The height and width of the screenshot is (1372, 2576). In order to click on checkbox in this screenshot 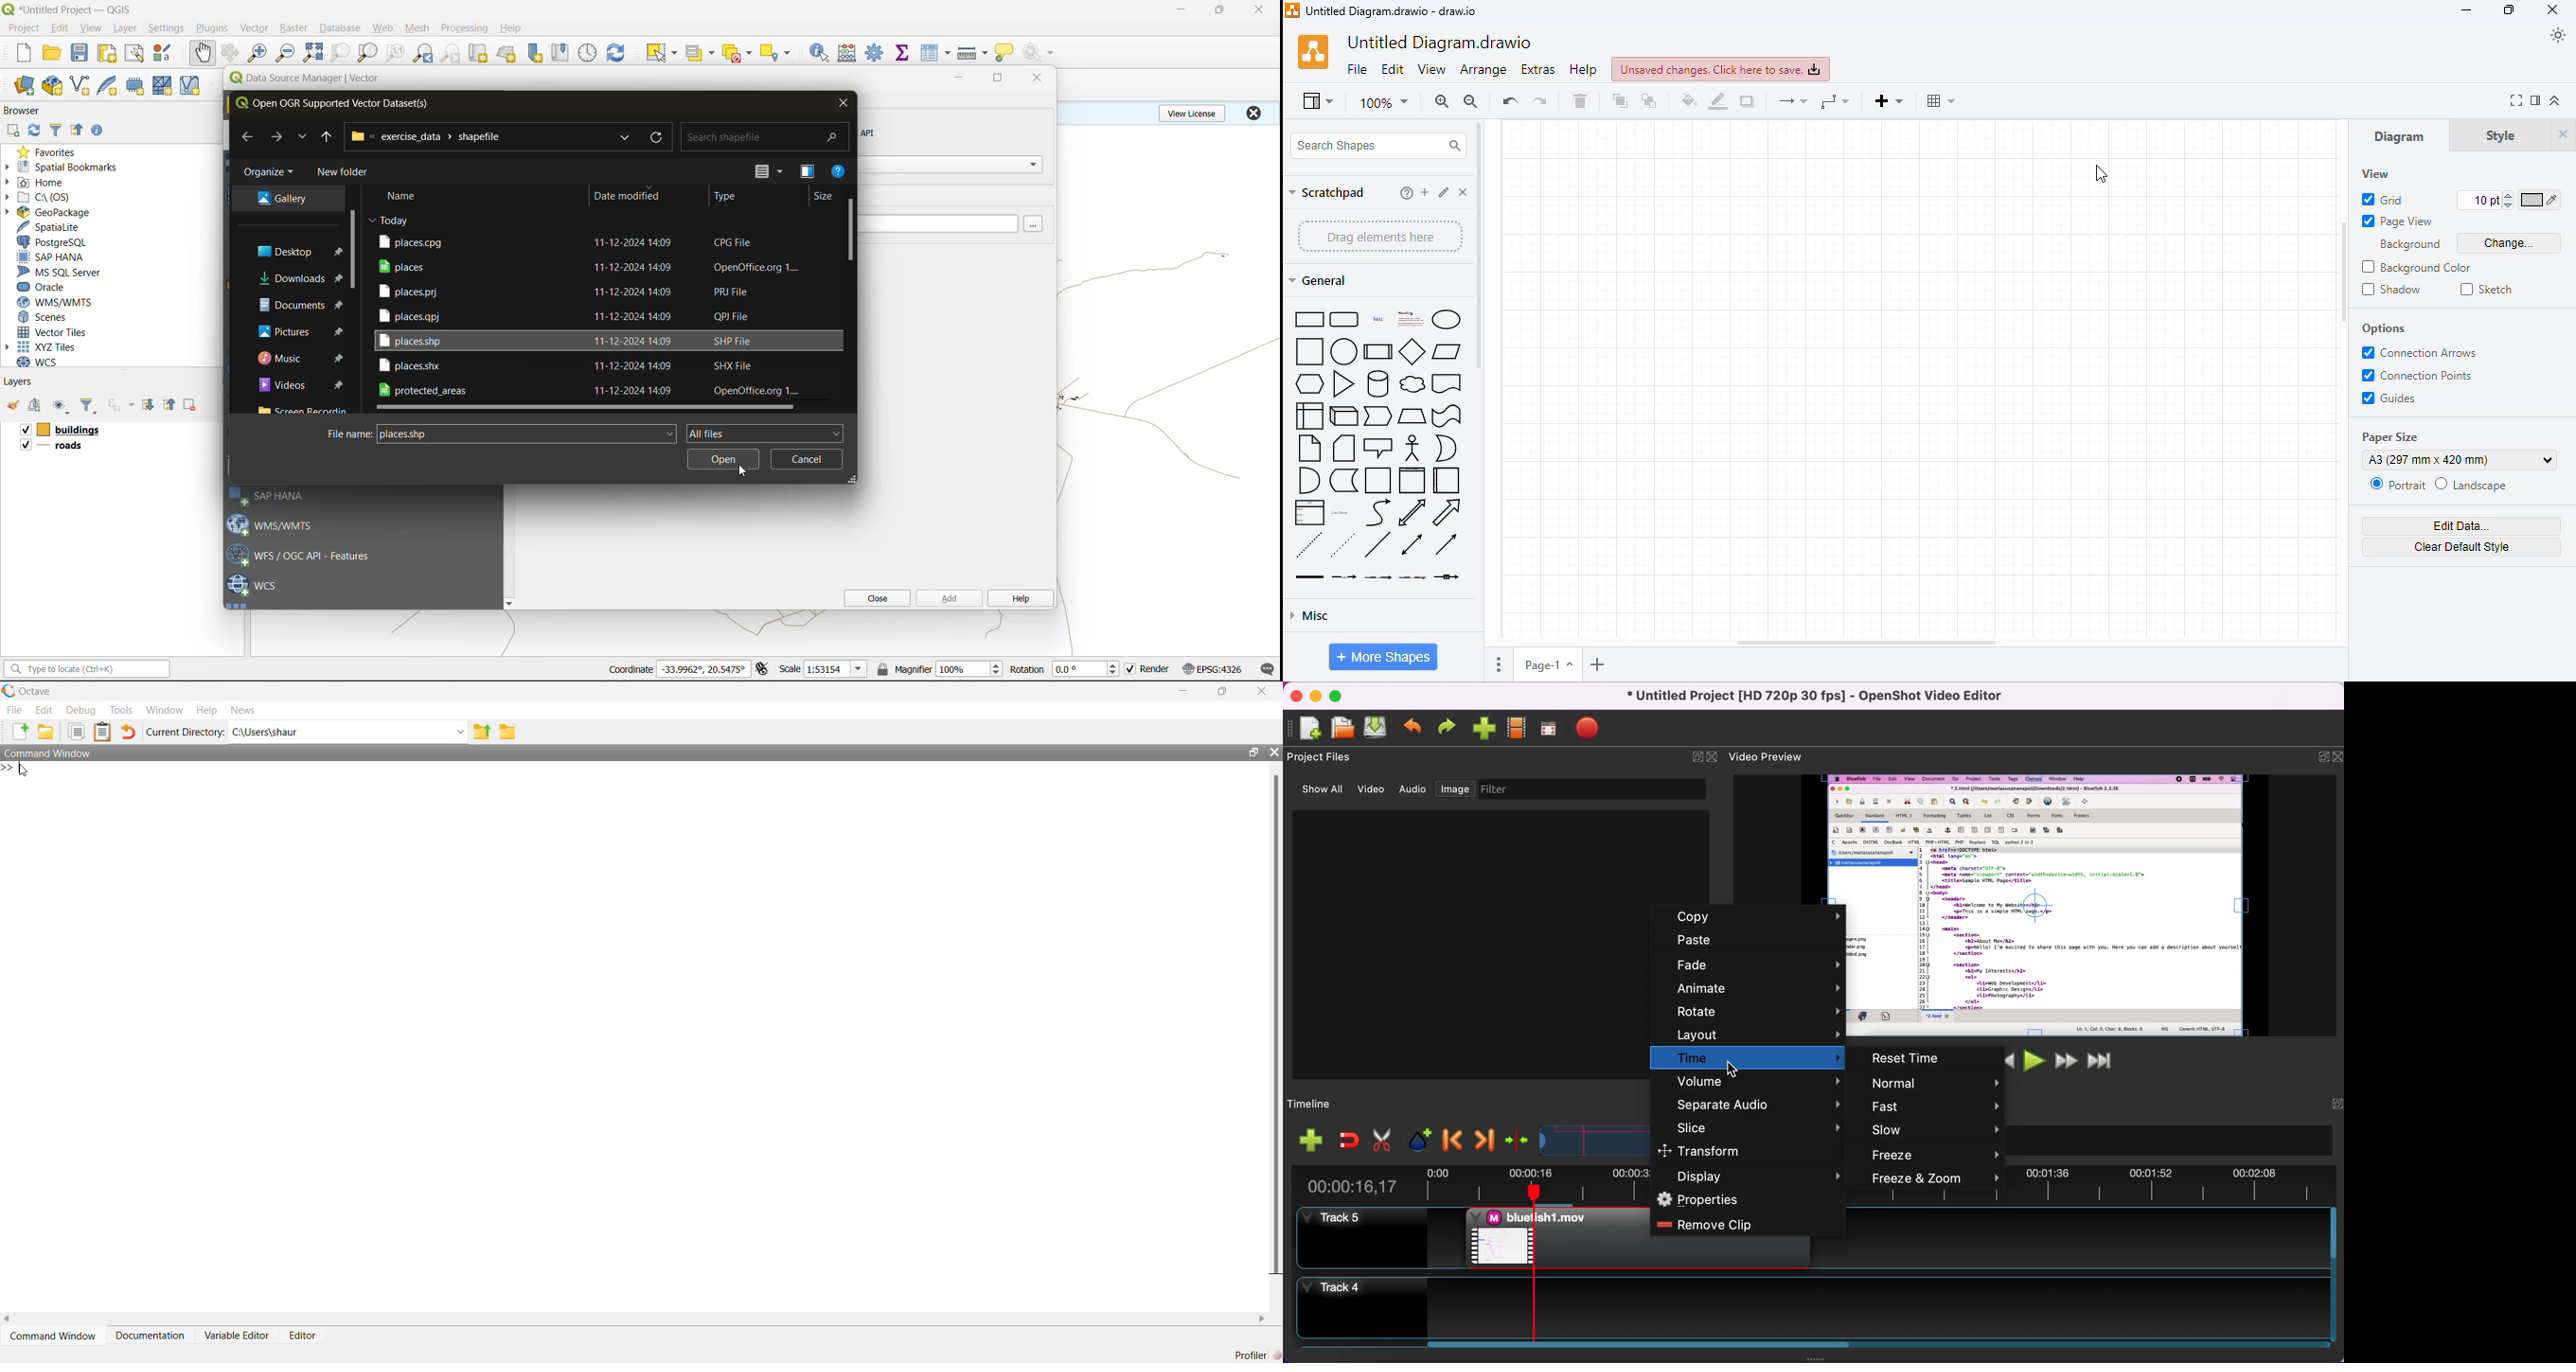, I will do `click(23, 430)`.